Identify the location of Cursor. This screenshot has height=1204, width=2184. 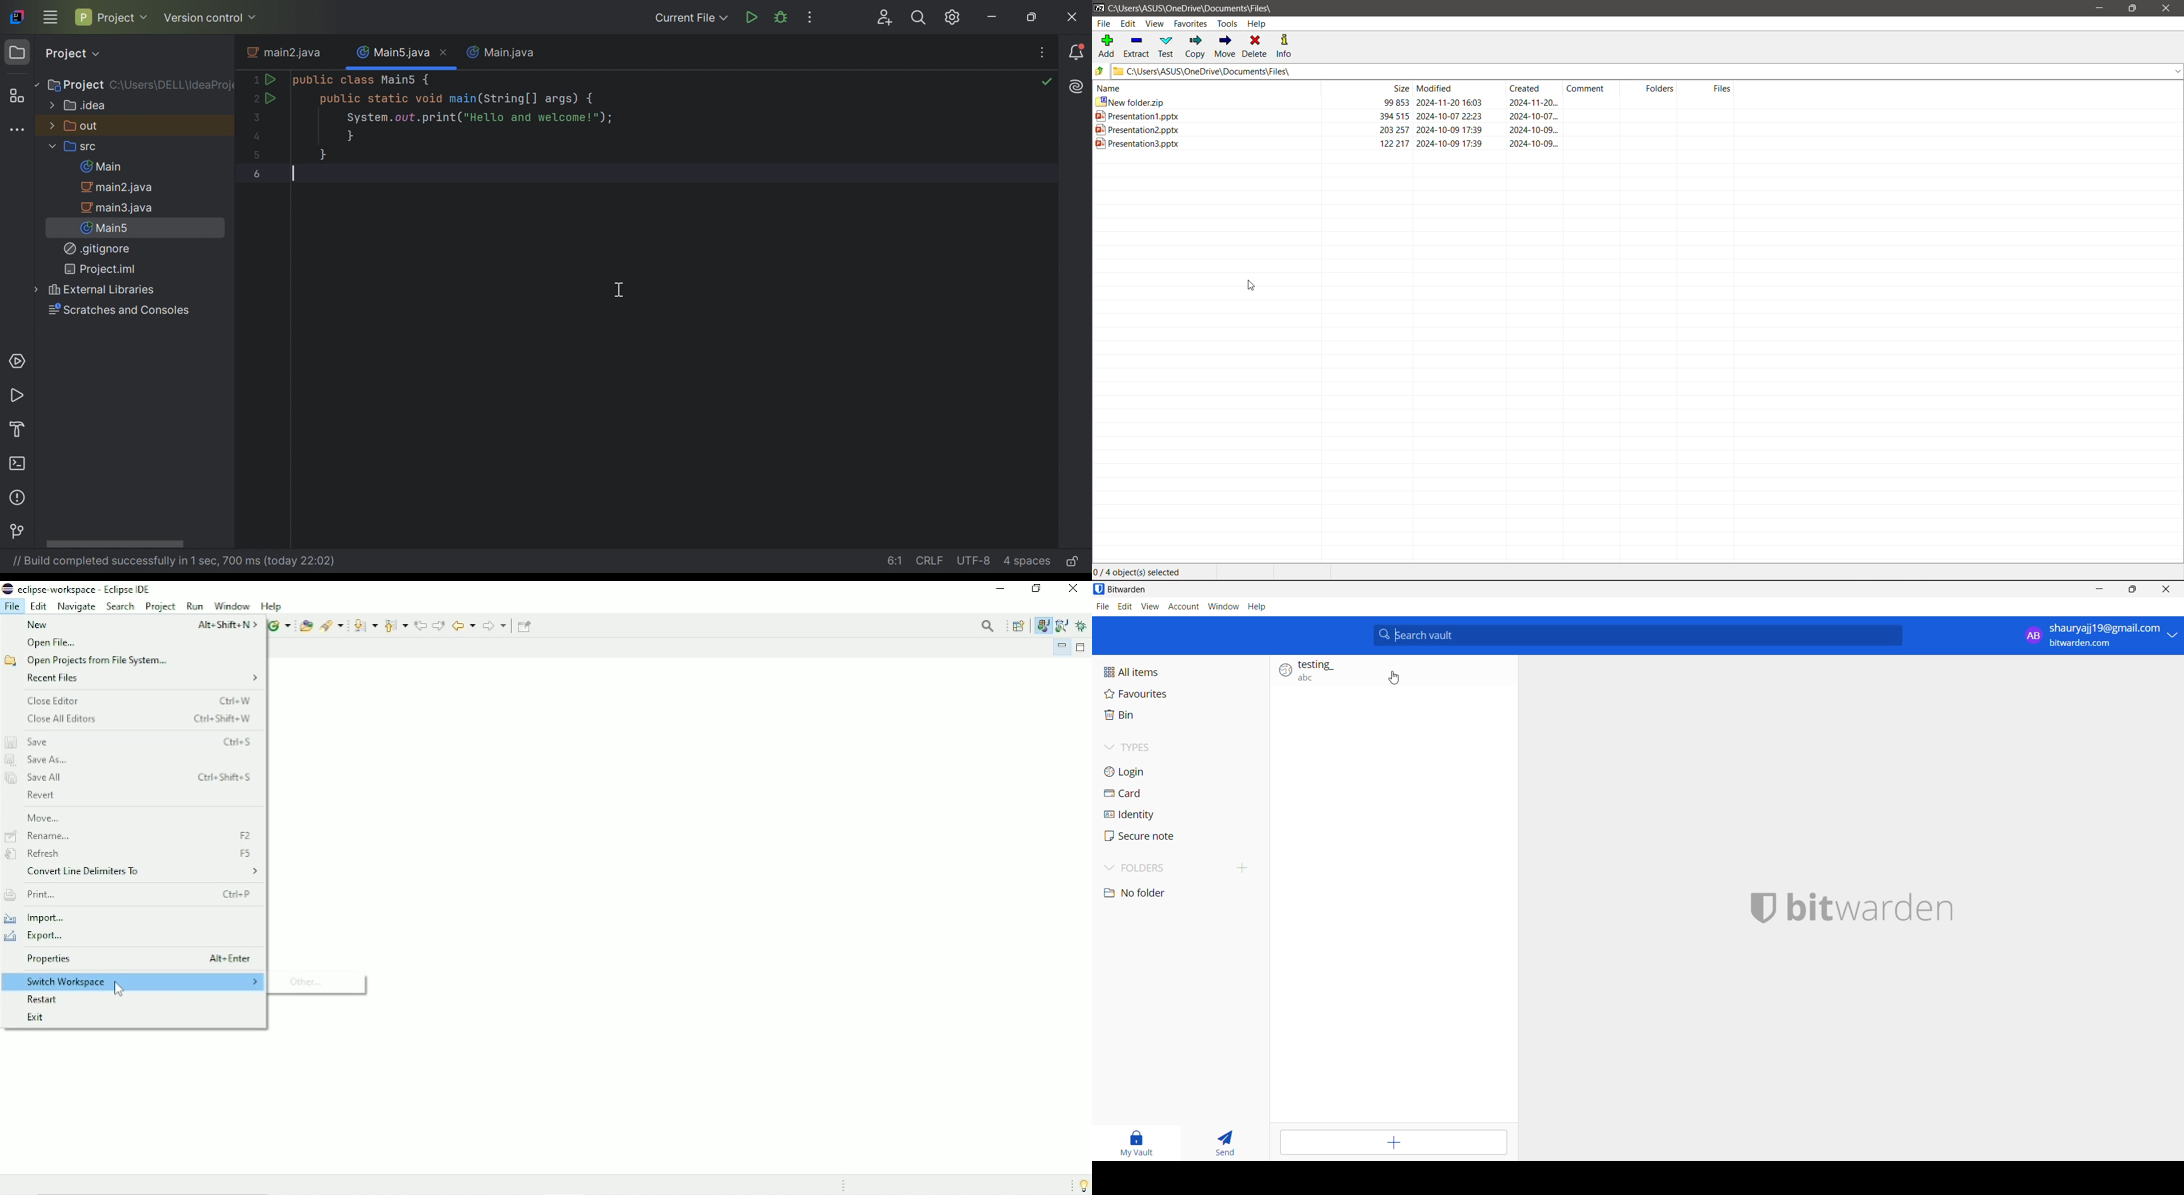
(1399, 679).